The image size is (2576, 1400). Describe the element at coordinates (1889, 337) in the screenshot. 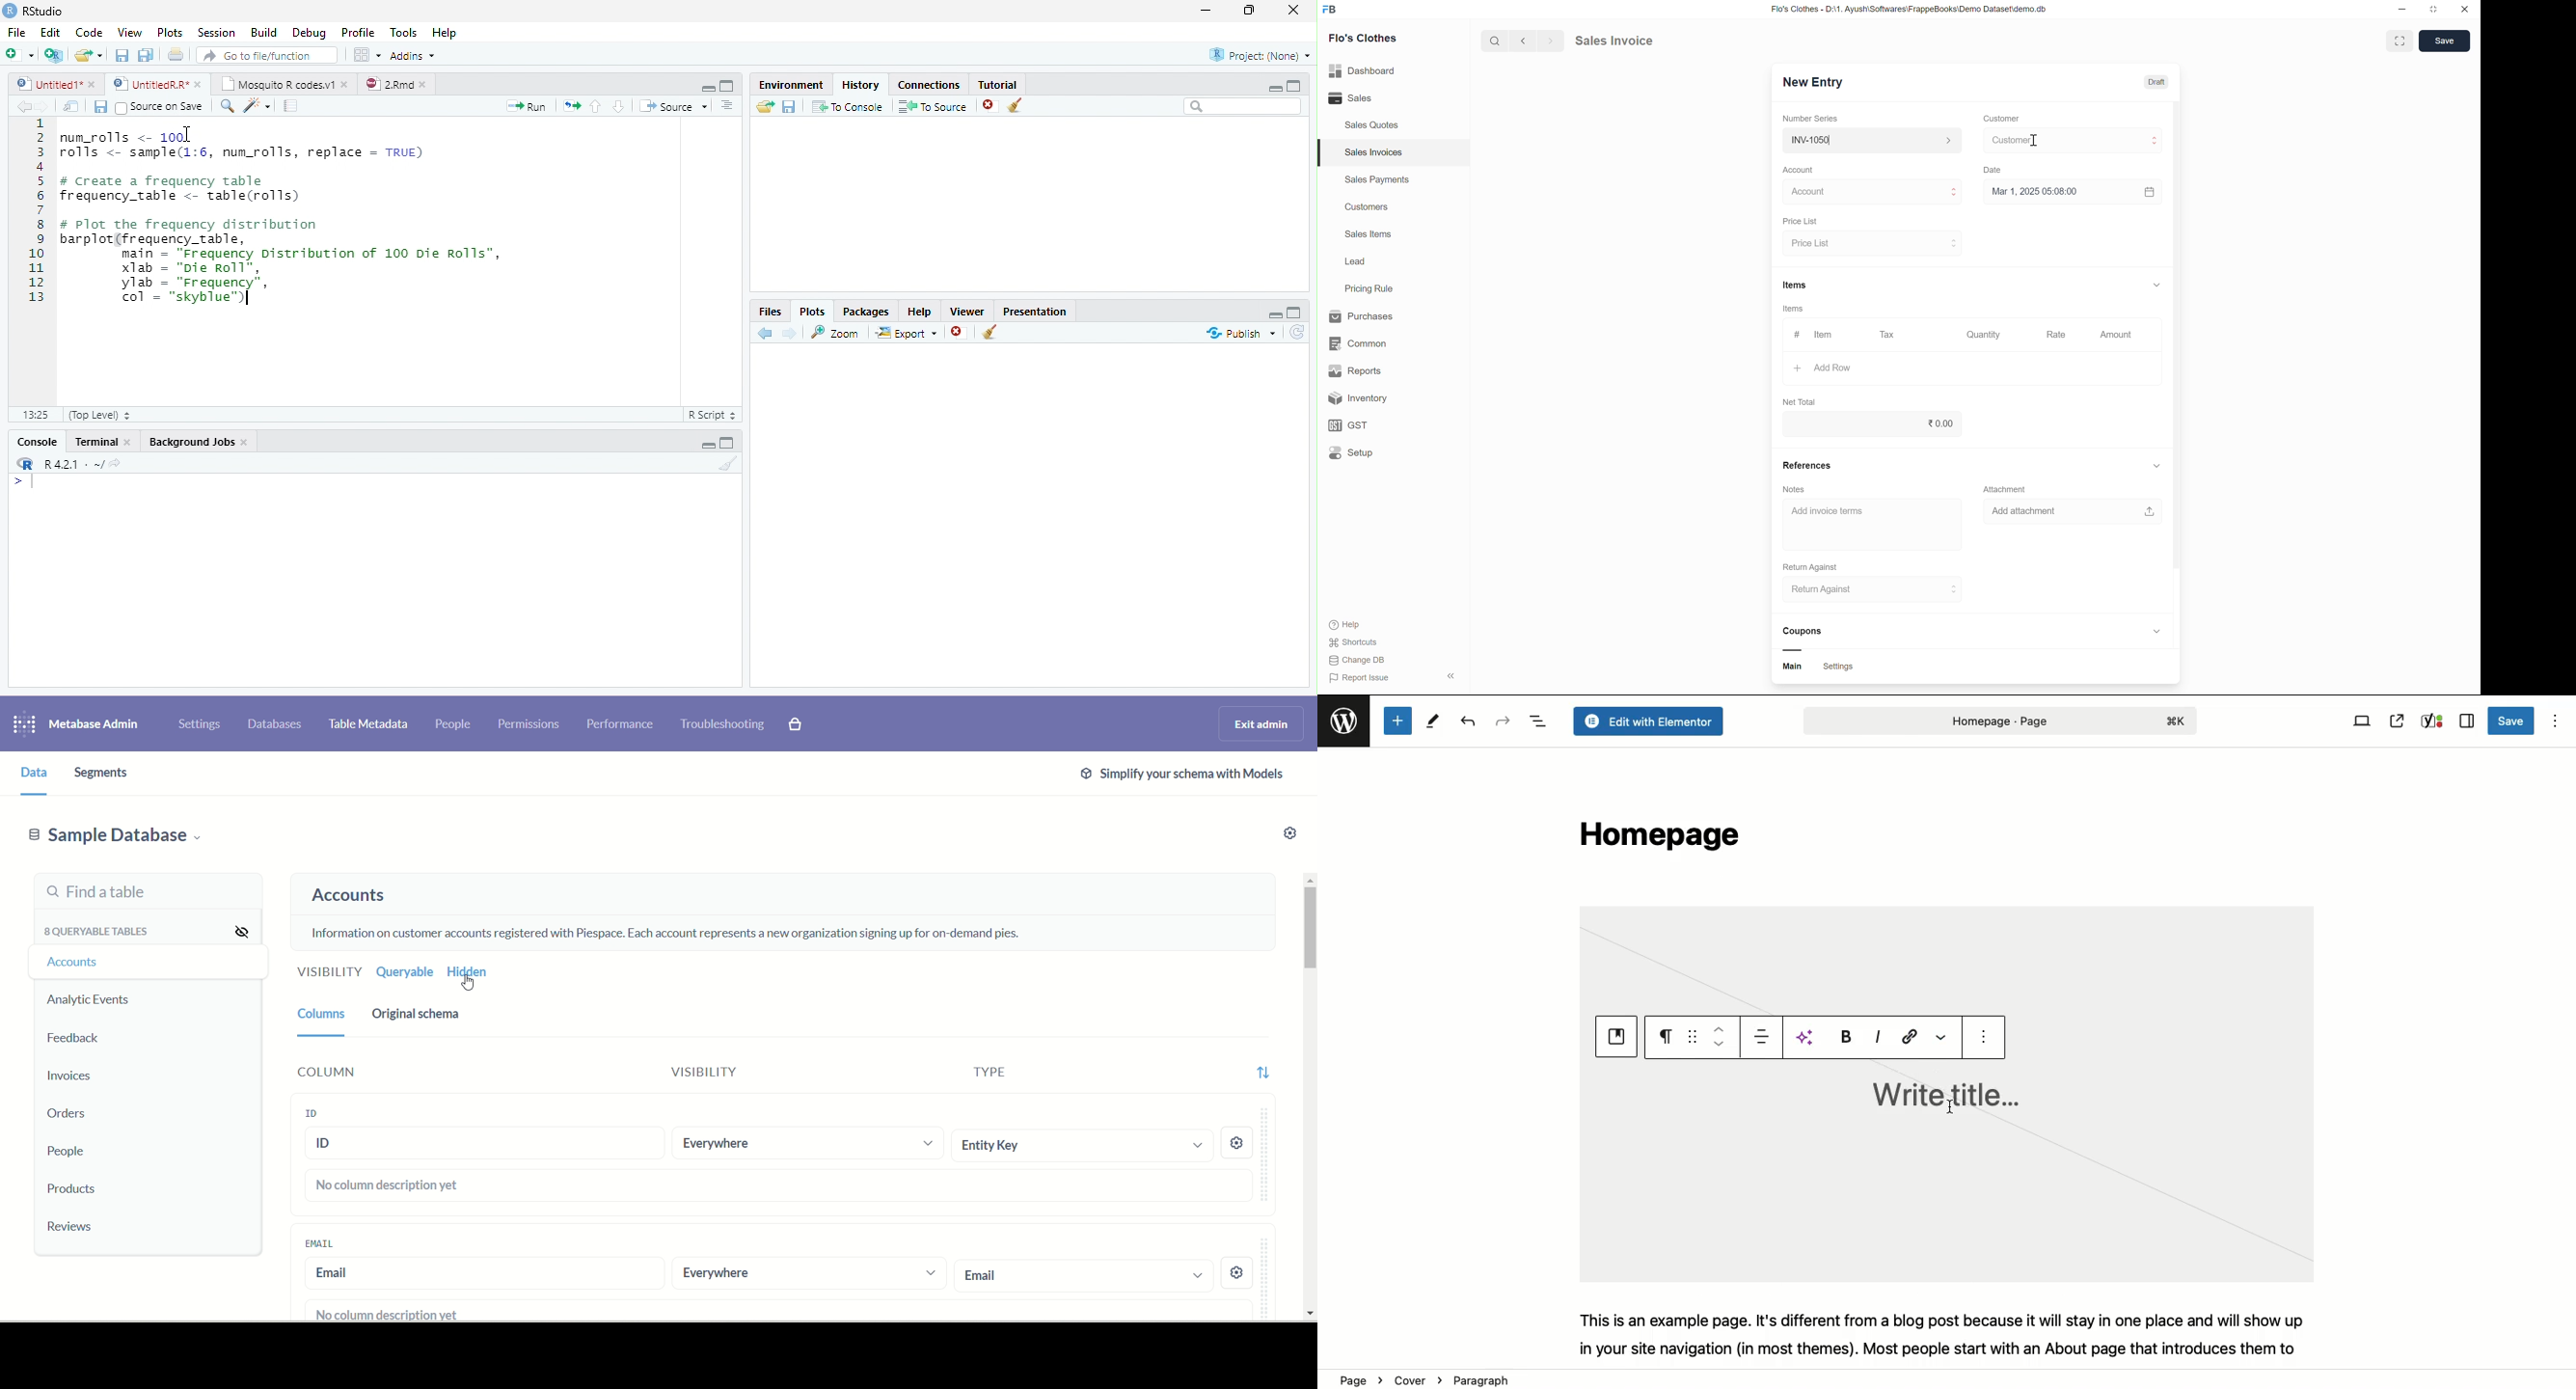

I see `Tax` at that location.